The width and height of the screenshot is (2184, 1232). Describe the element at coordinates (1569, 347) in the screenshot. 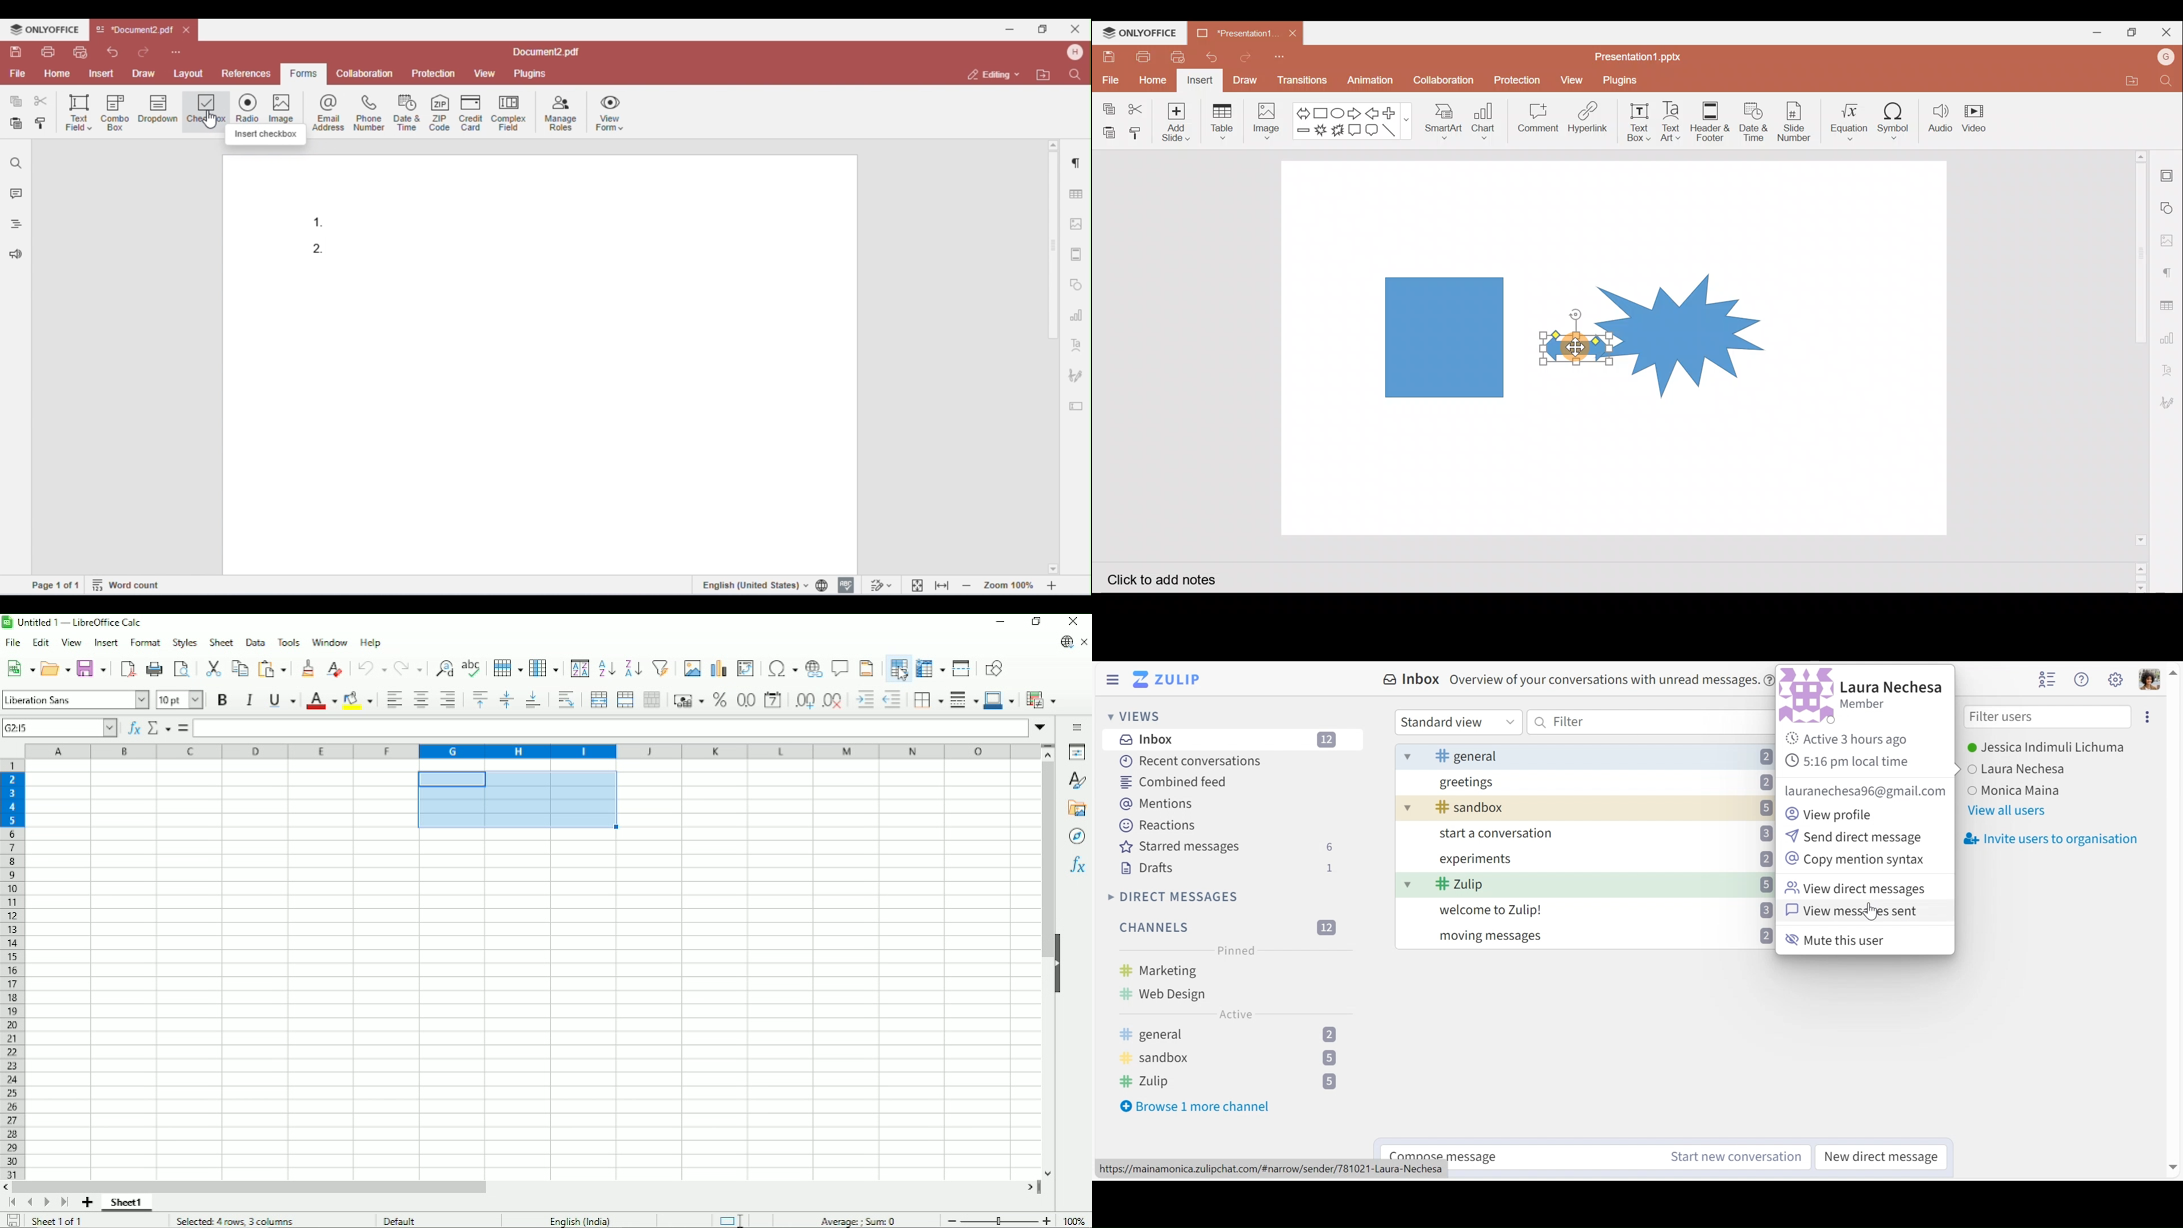

I see `Left right arrow` at that location.